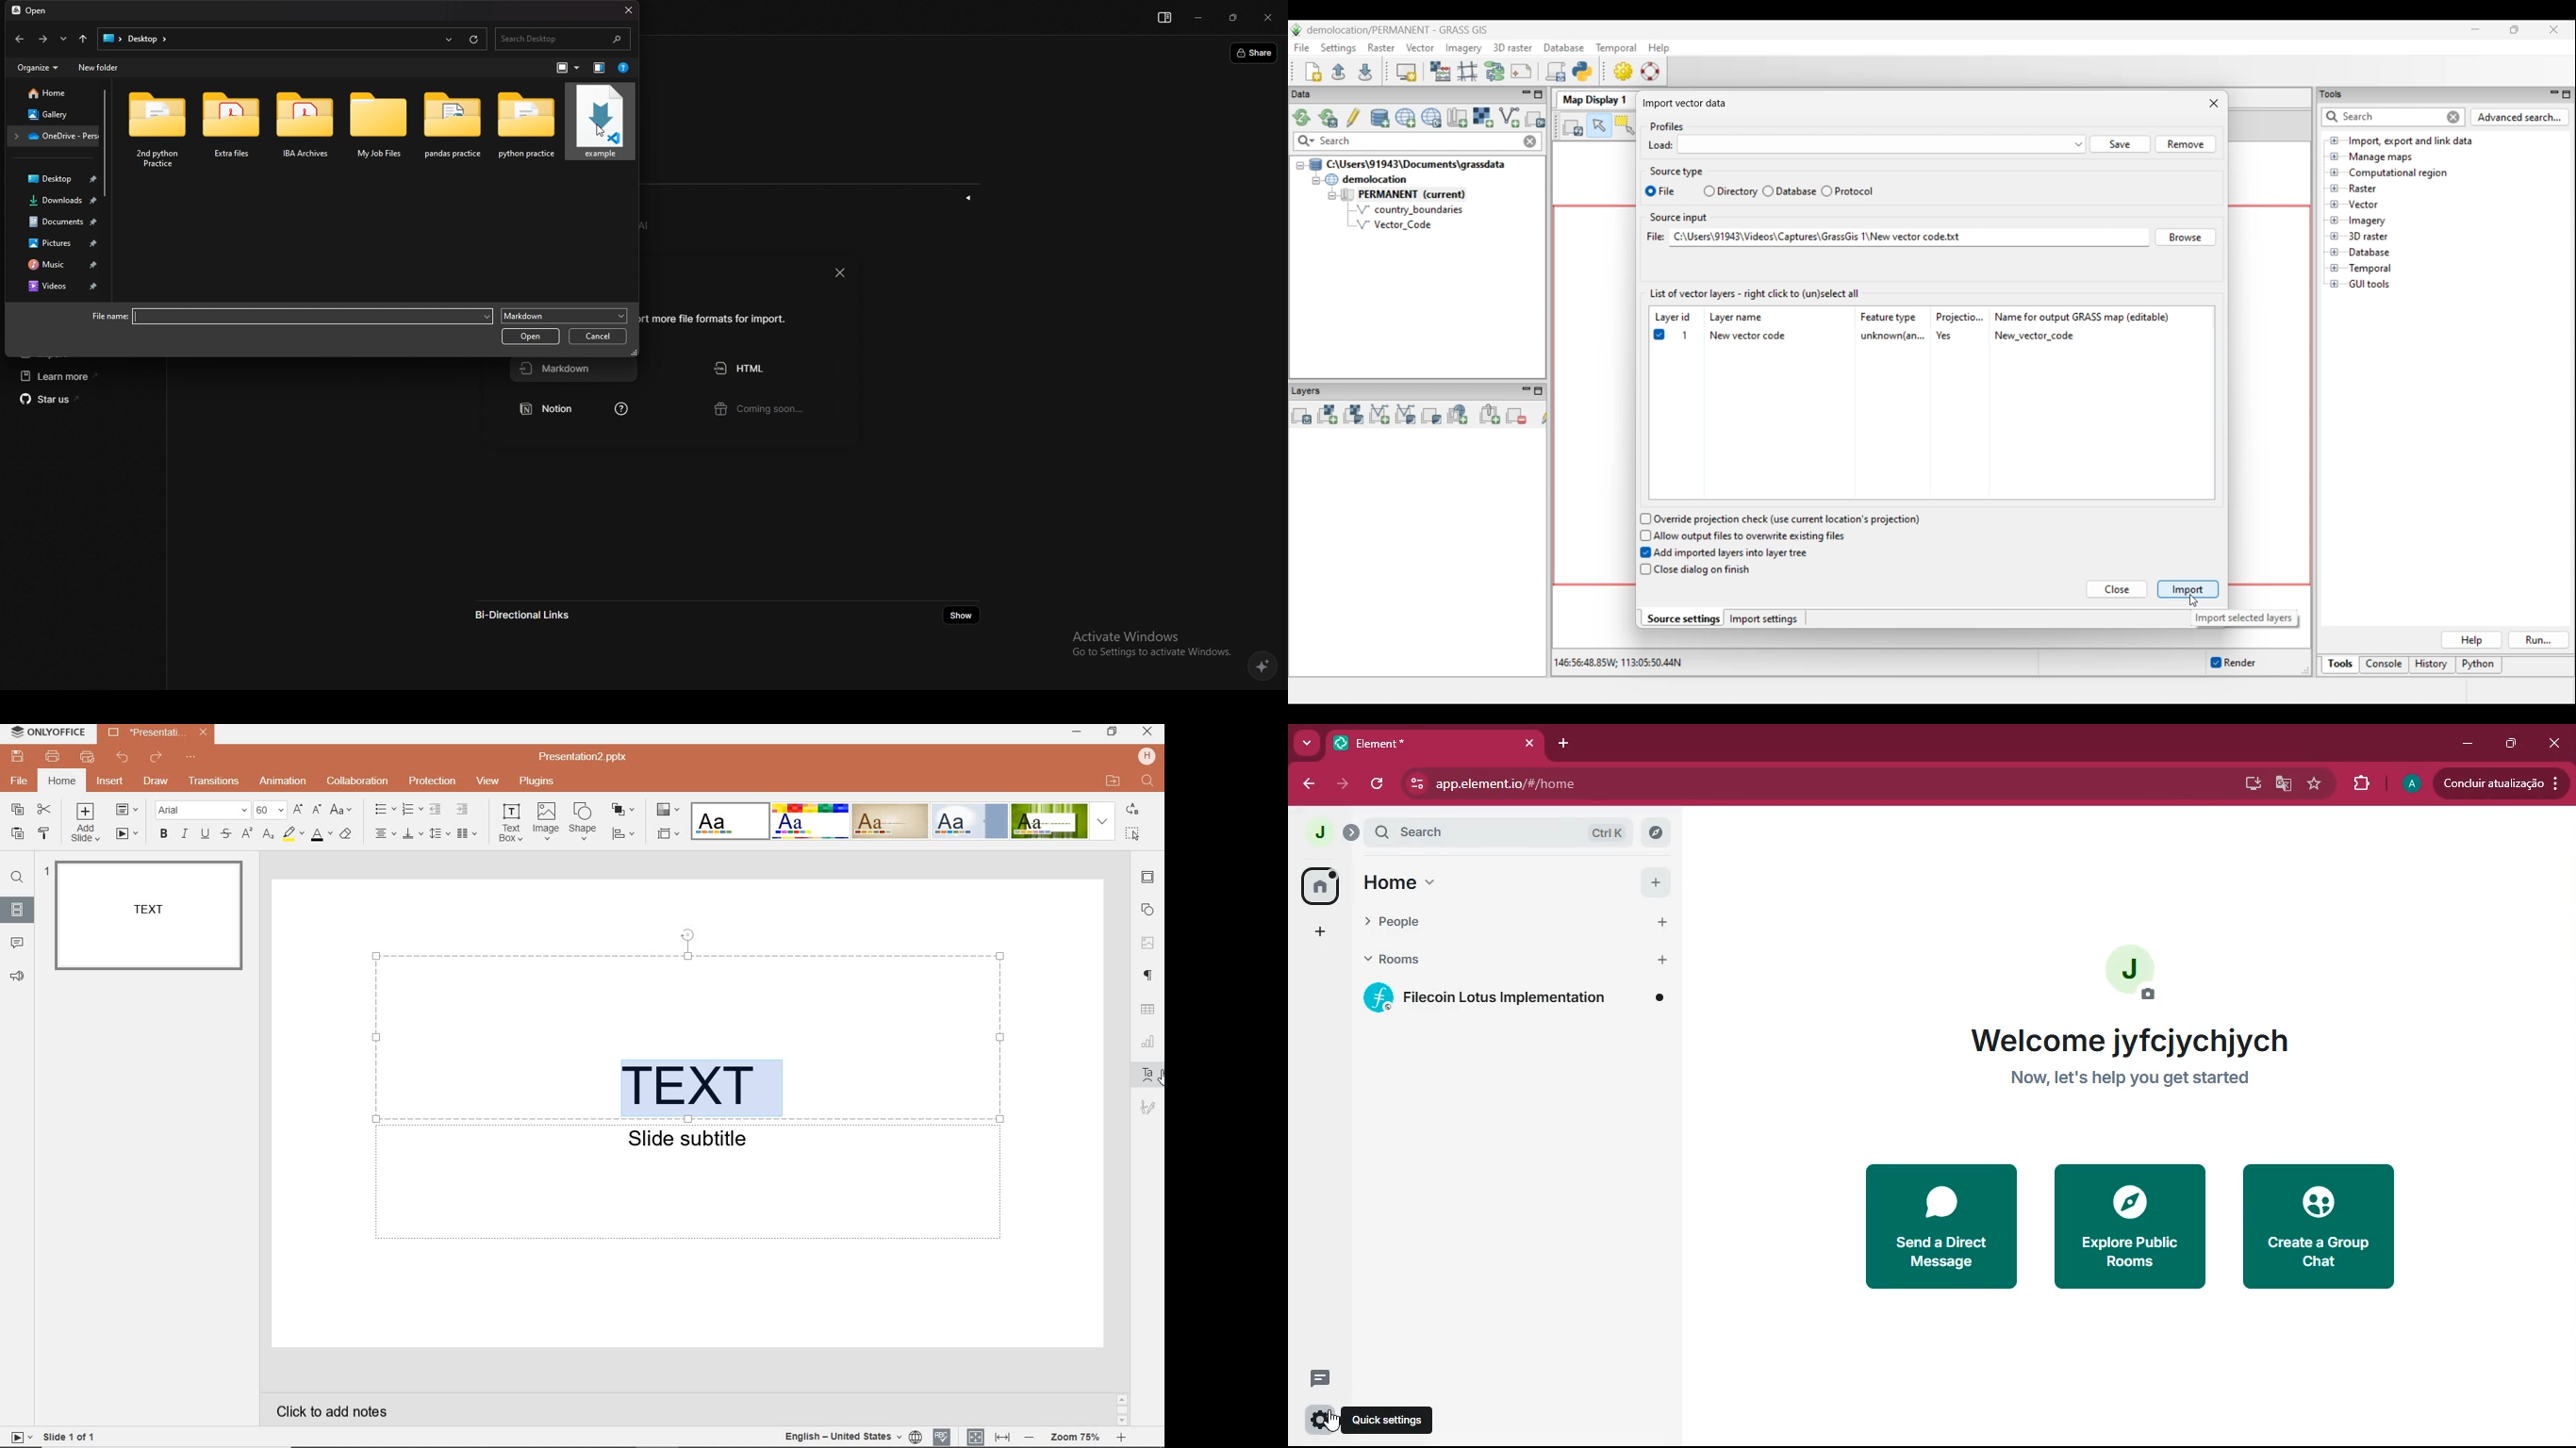  What do you see at coordinates (2507, 741) in the screenshot?
I see `maximize` at bounding box center [2507, 741].